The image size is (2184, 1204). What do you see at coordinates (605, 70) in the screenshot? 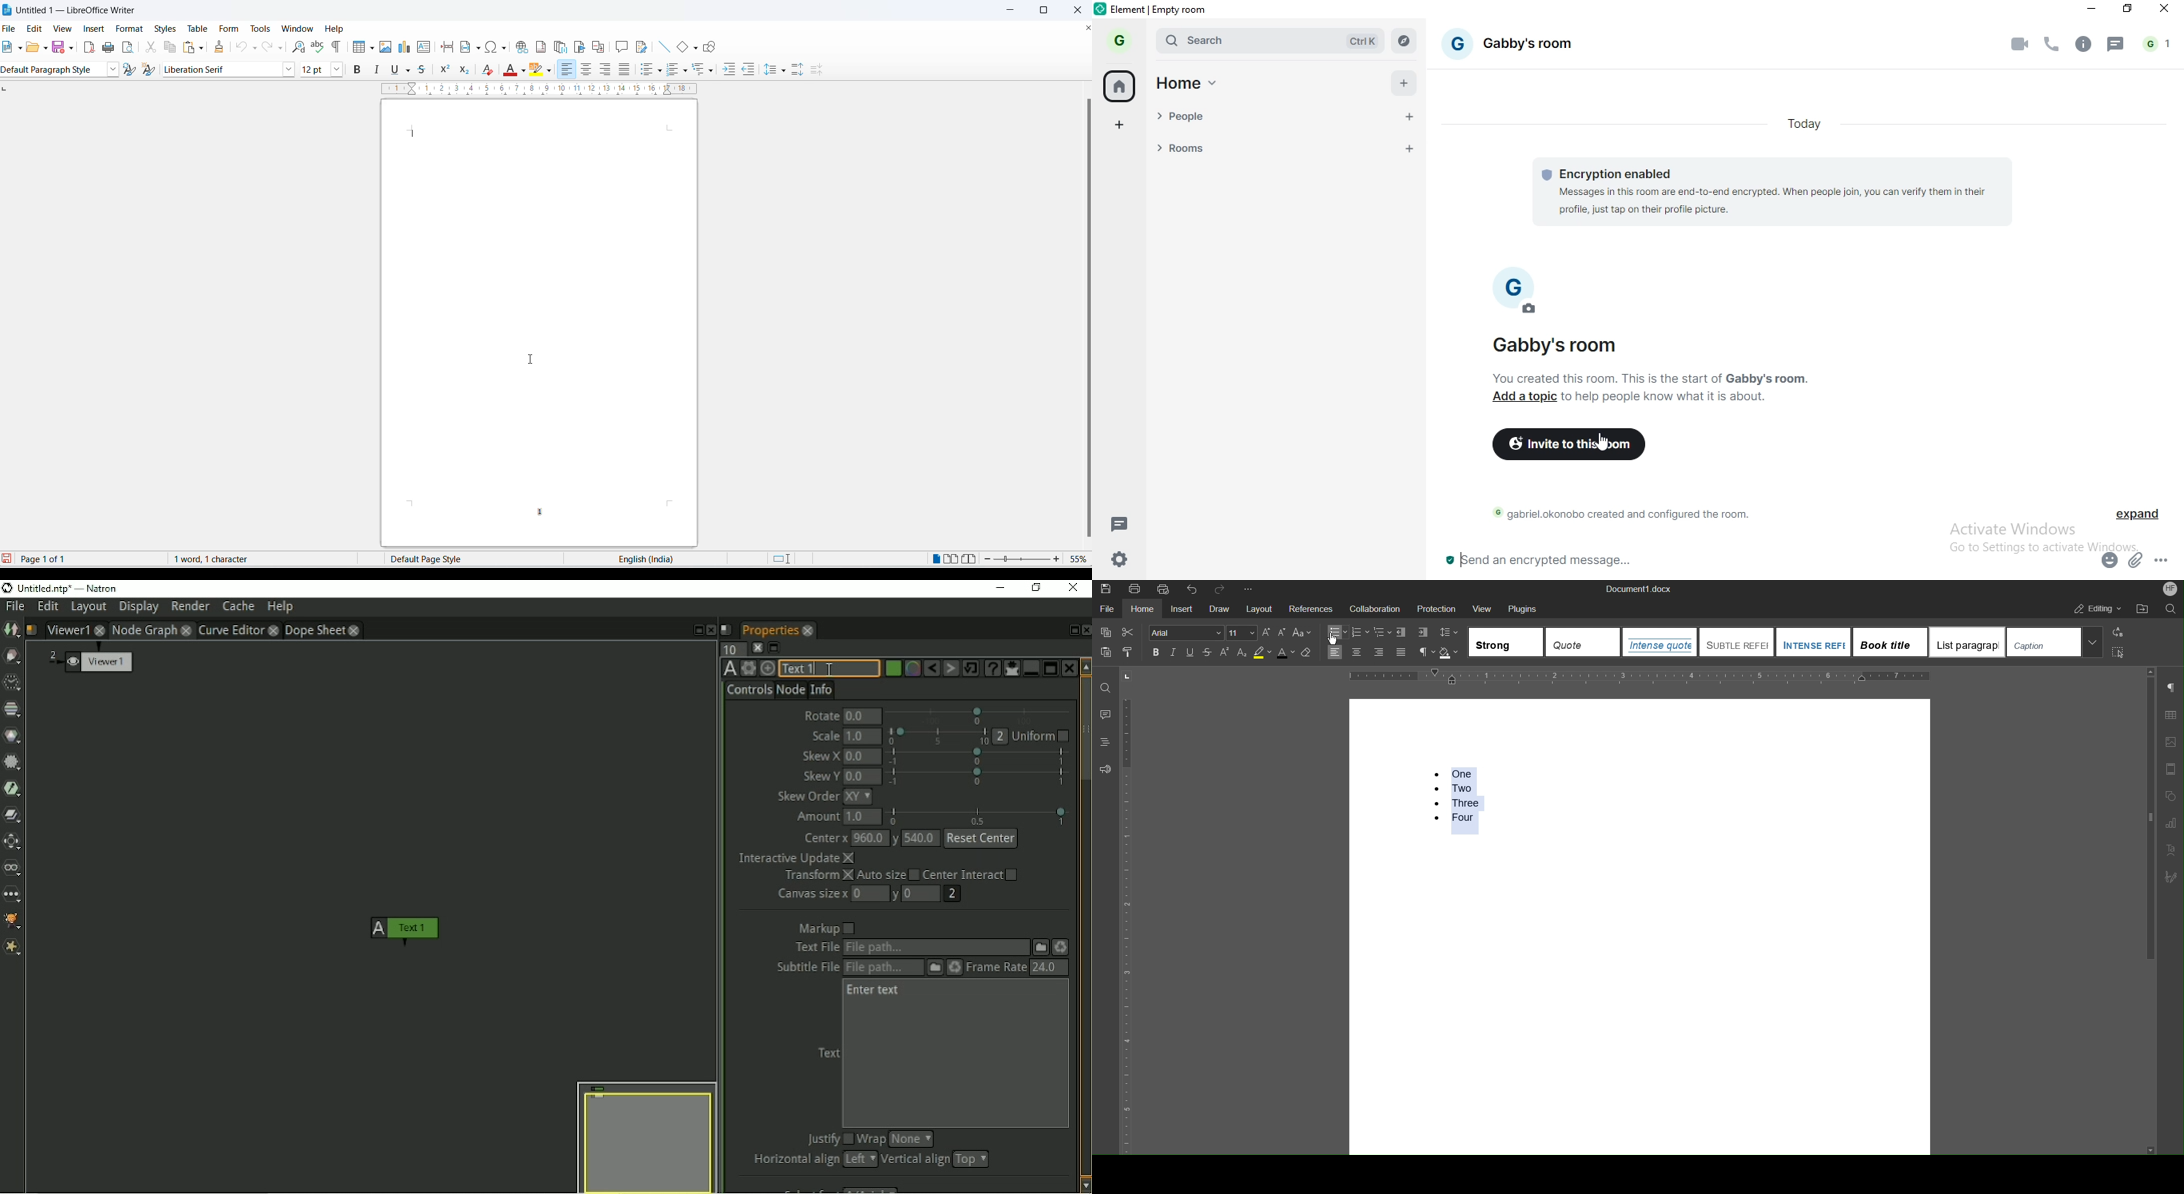
I see `text align right` at bounding box center [605, 70].